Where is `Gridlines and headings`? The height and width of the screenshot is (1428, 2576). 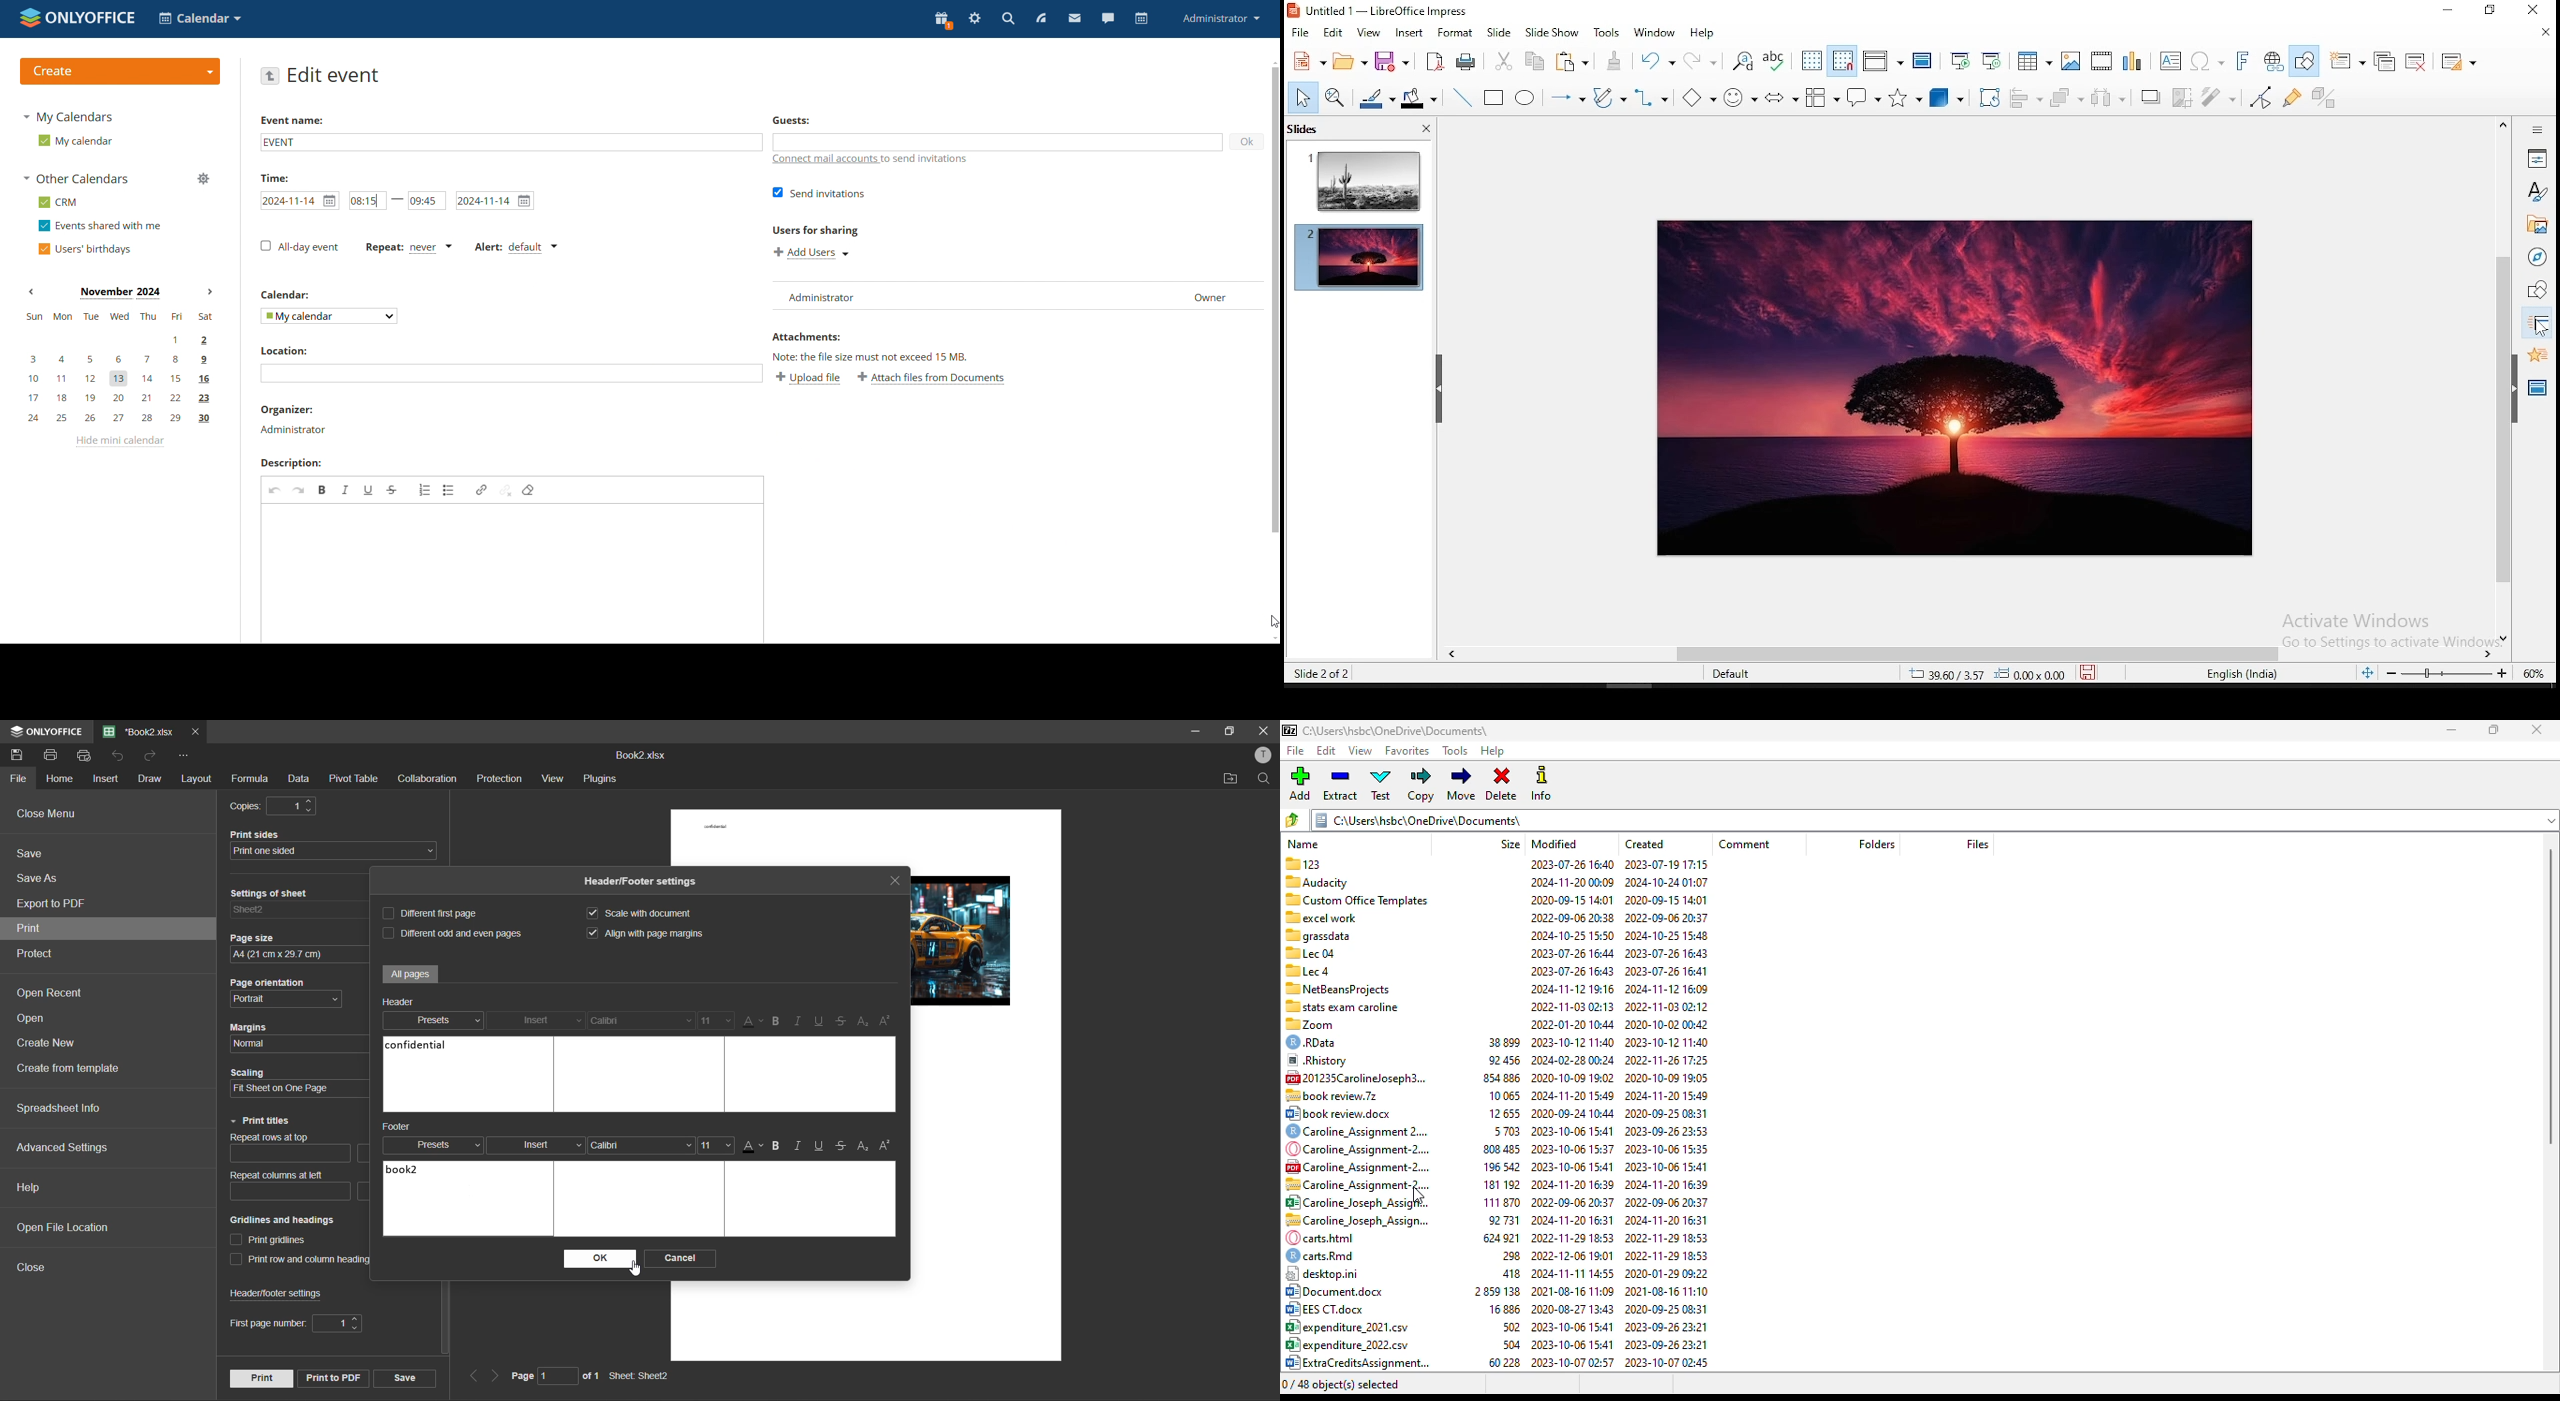 Gridlines and headings is located at coordinates (284, 1220).